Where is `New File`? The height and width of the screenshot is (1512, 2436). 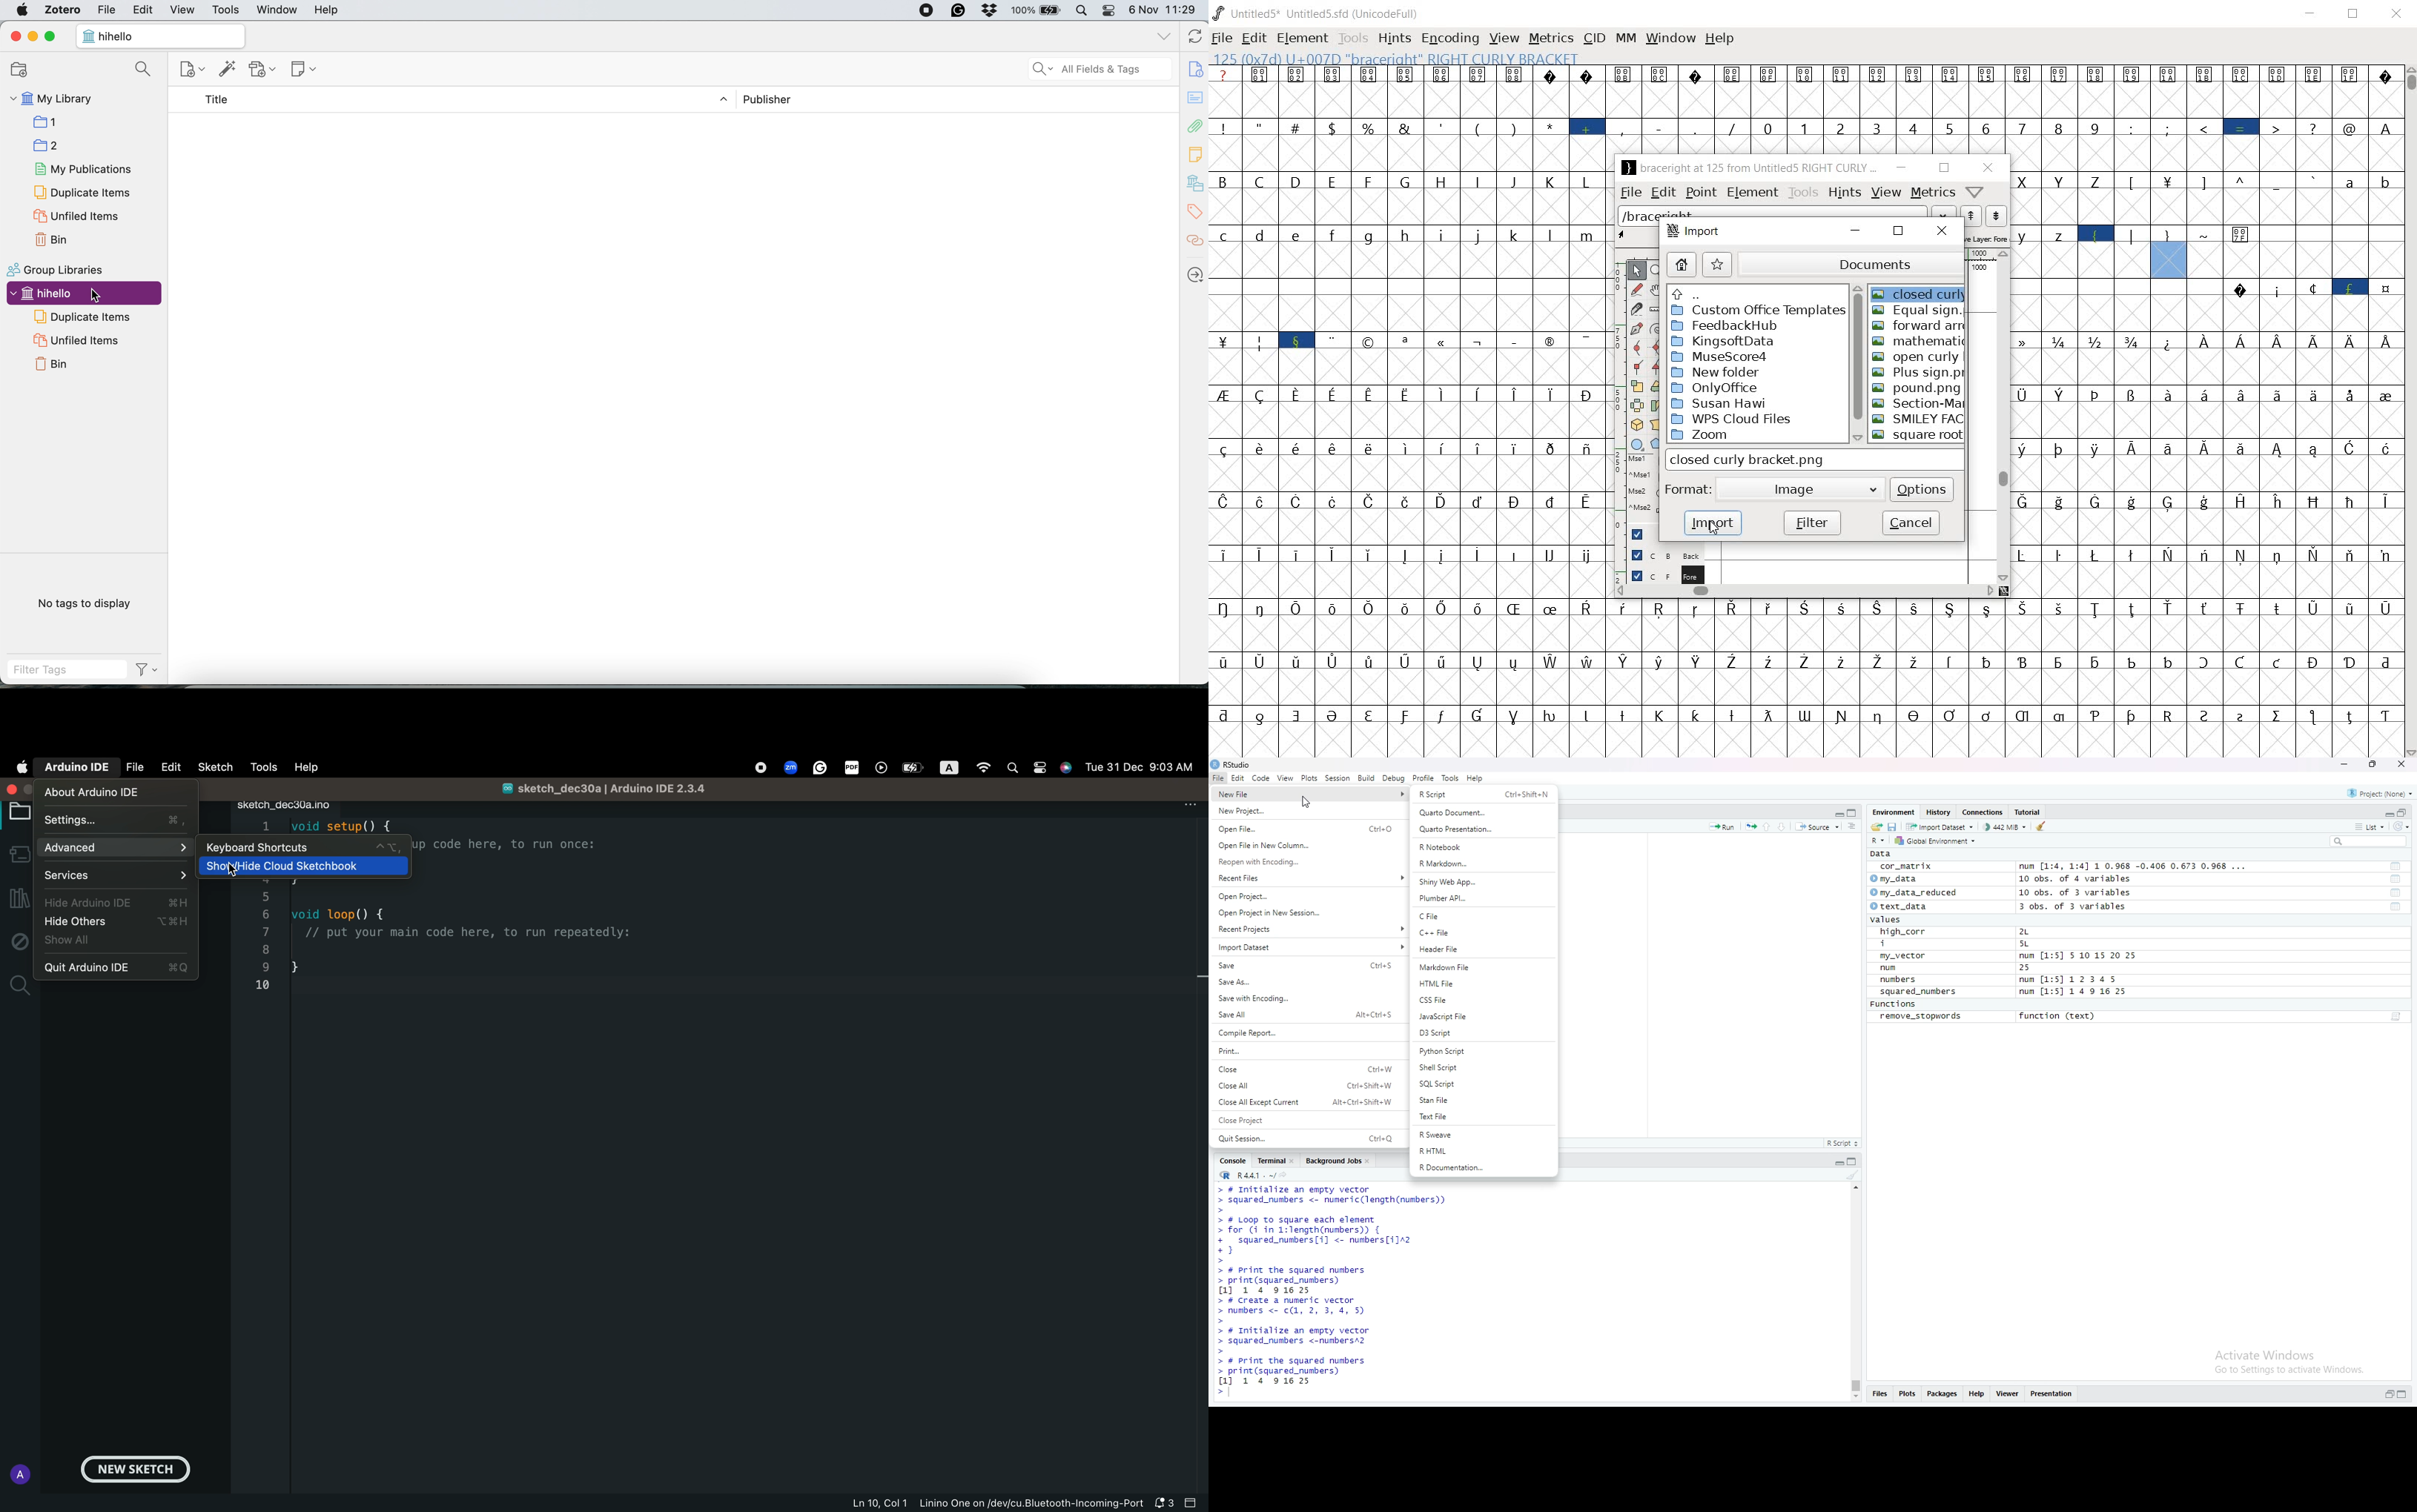
New File is located at coordinates (1293, 794).